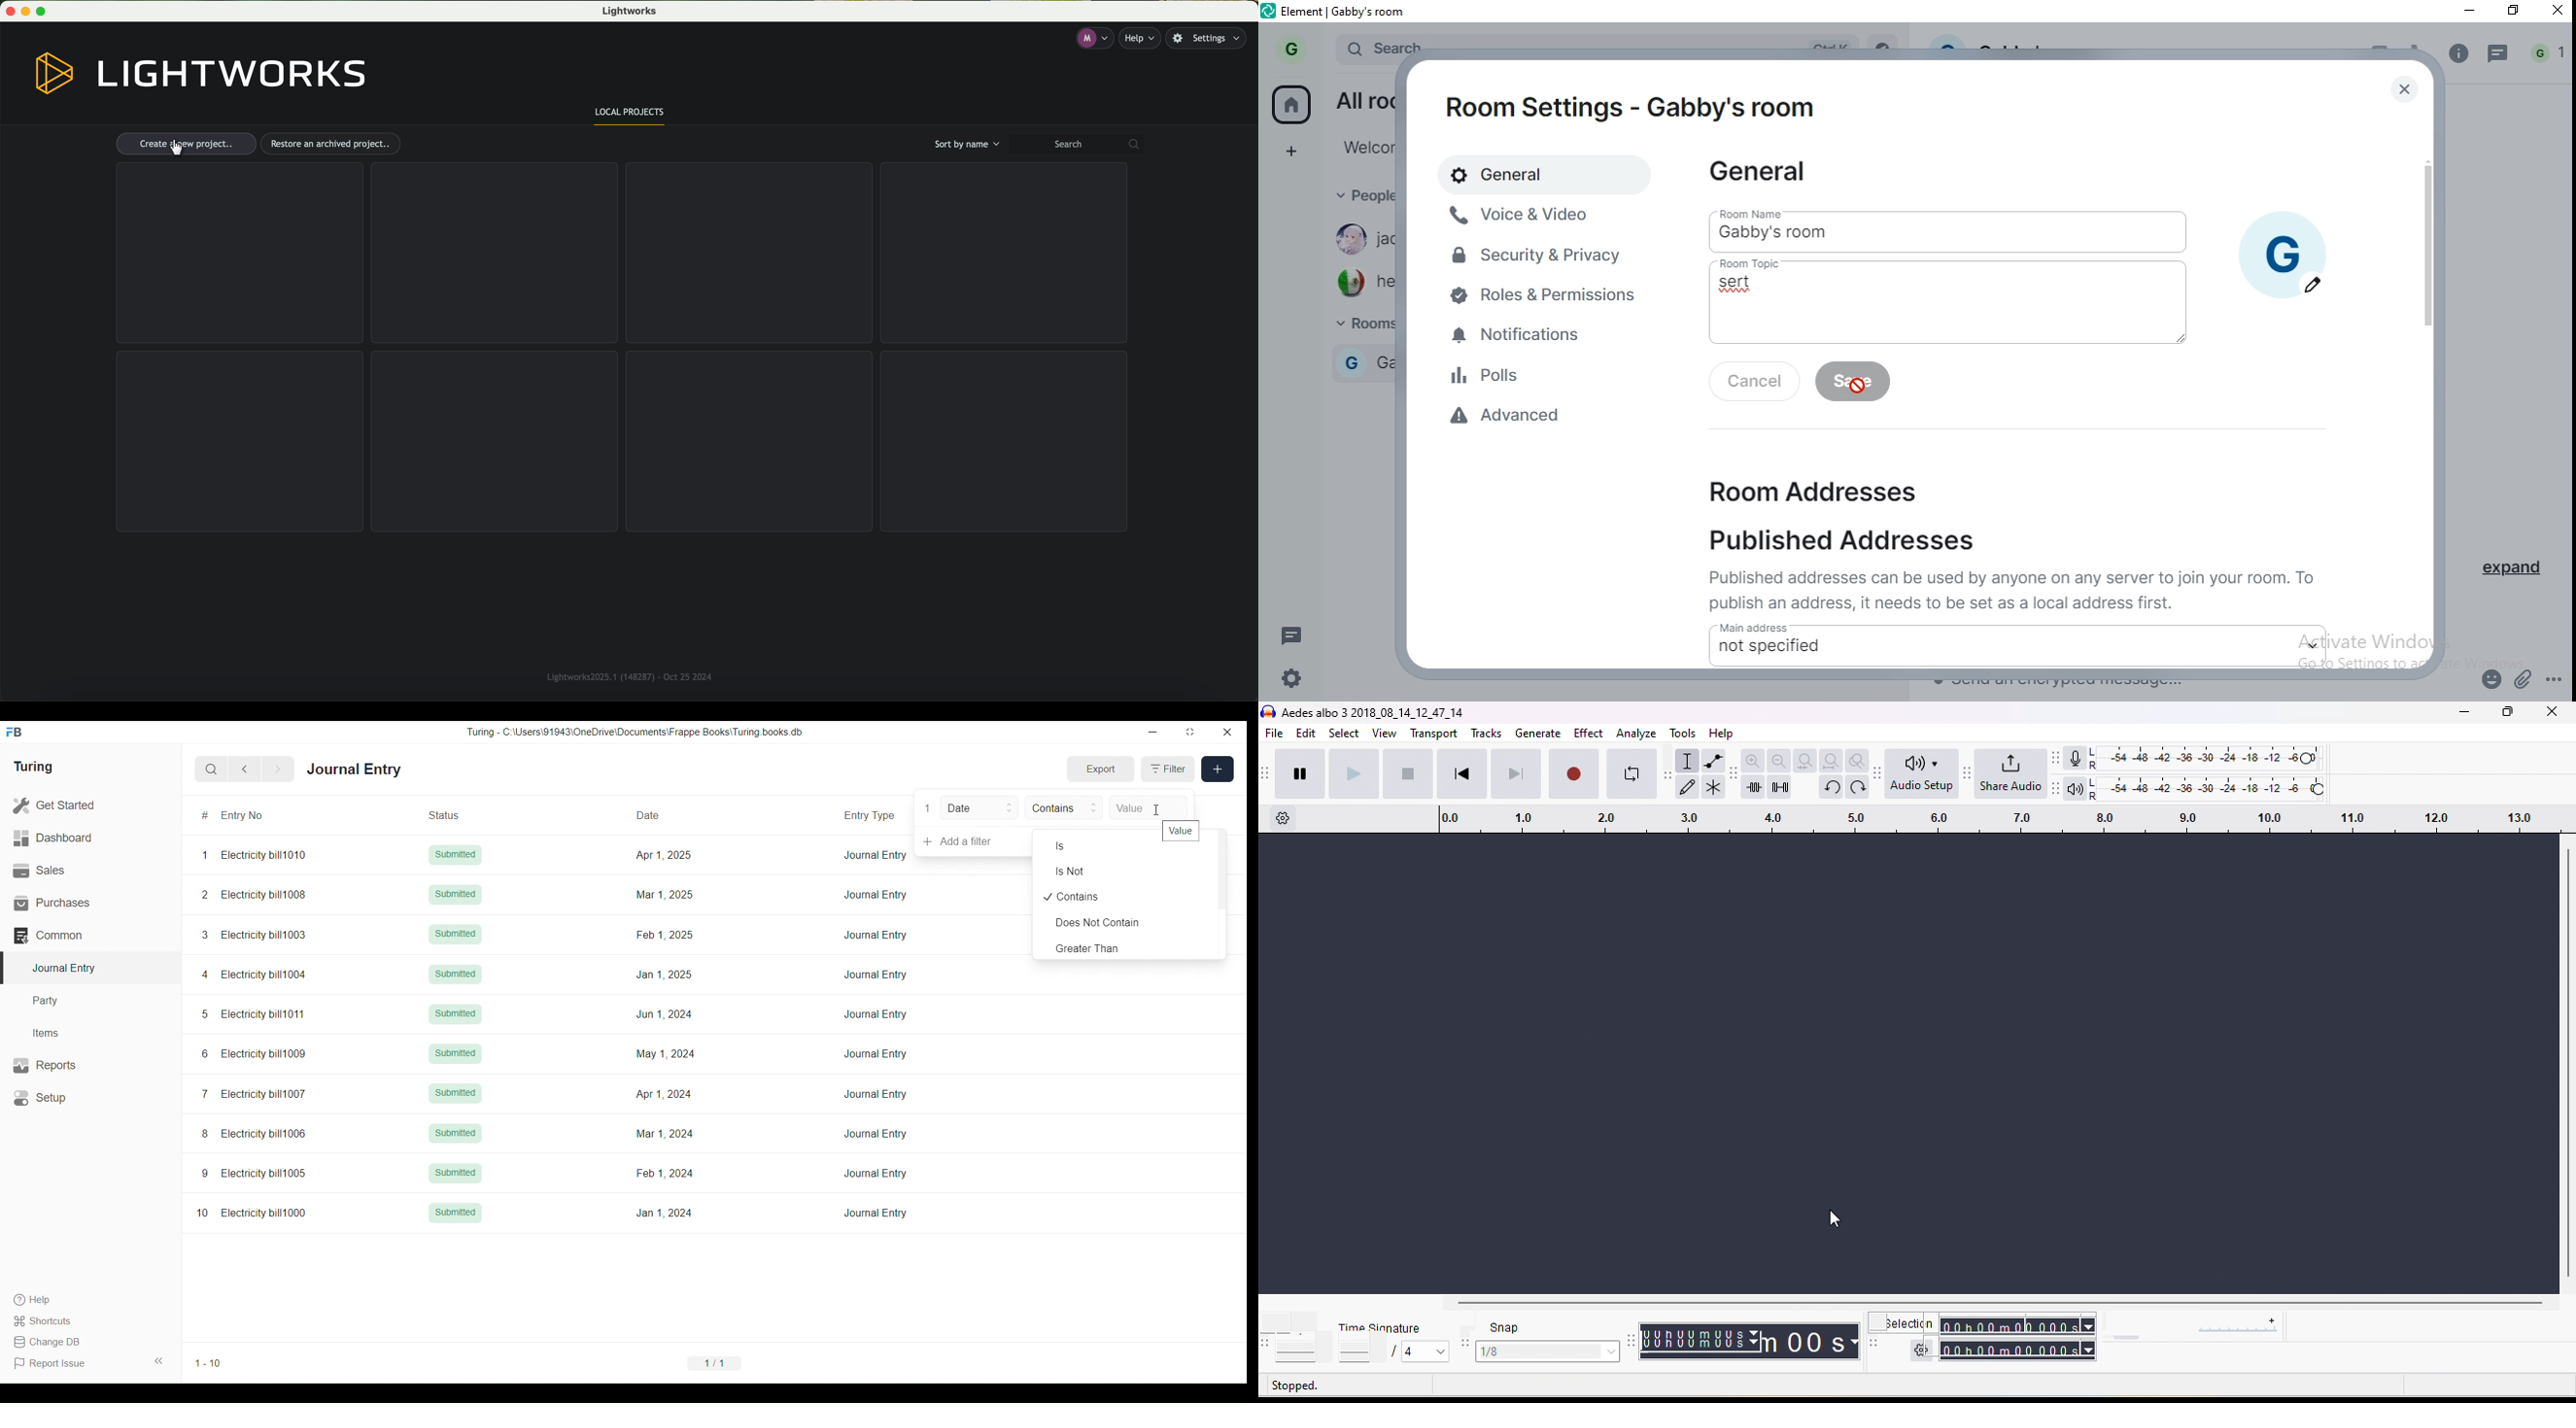 This screenshot has width=2576, height=1428. I want to click on Journal Entry, so click(877, 935).